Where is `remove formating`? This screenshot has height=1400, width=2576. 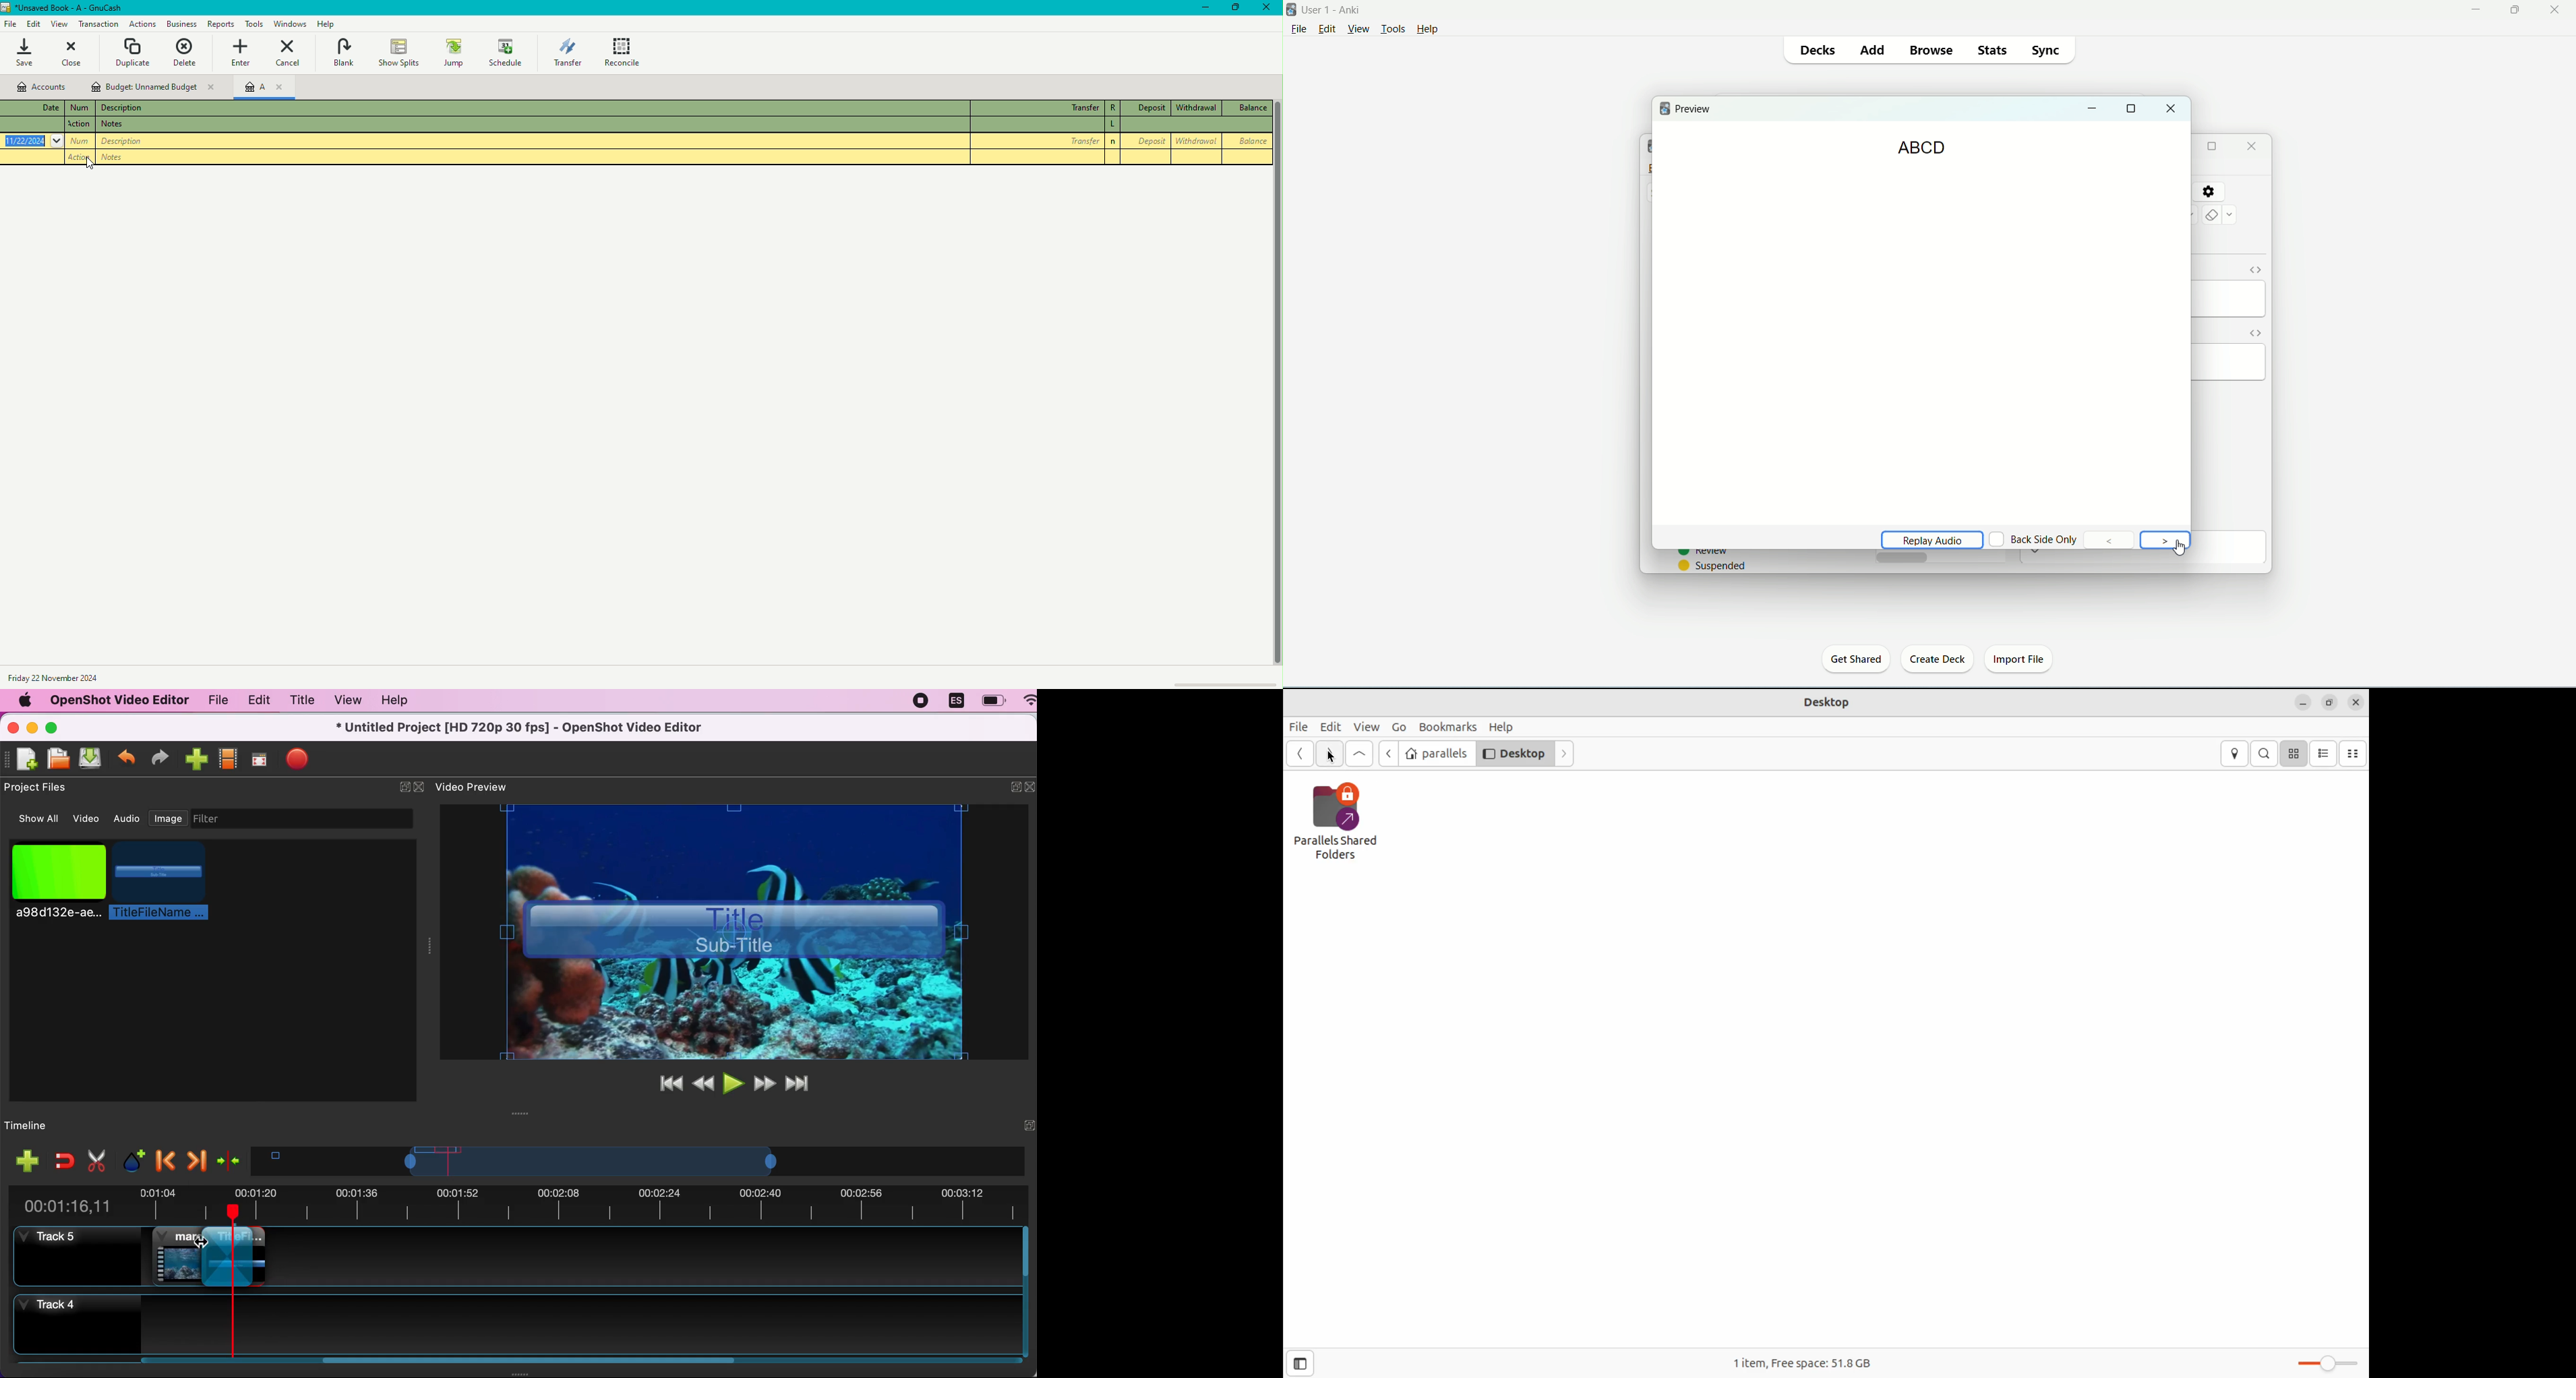 remove formating is located at coordinates (2220, 215).